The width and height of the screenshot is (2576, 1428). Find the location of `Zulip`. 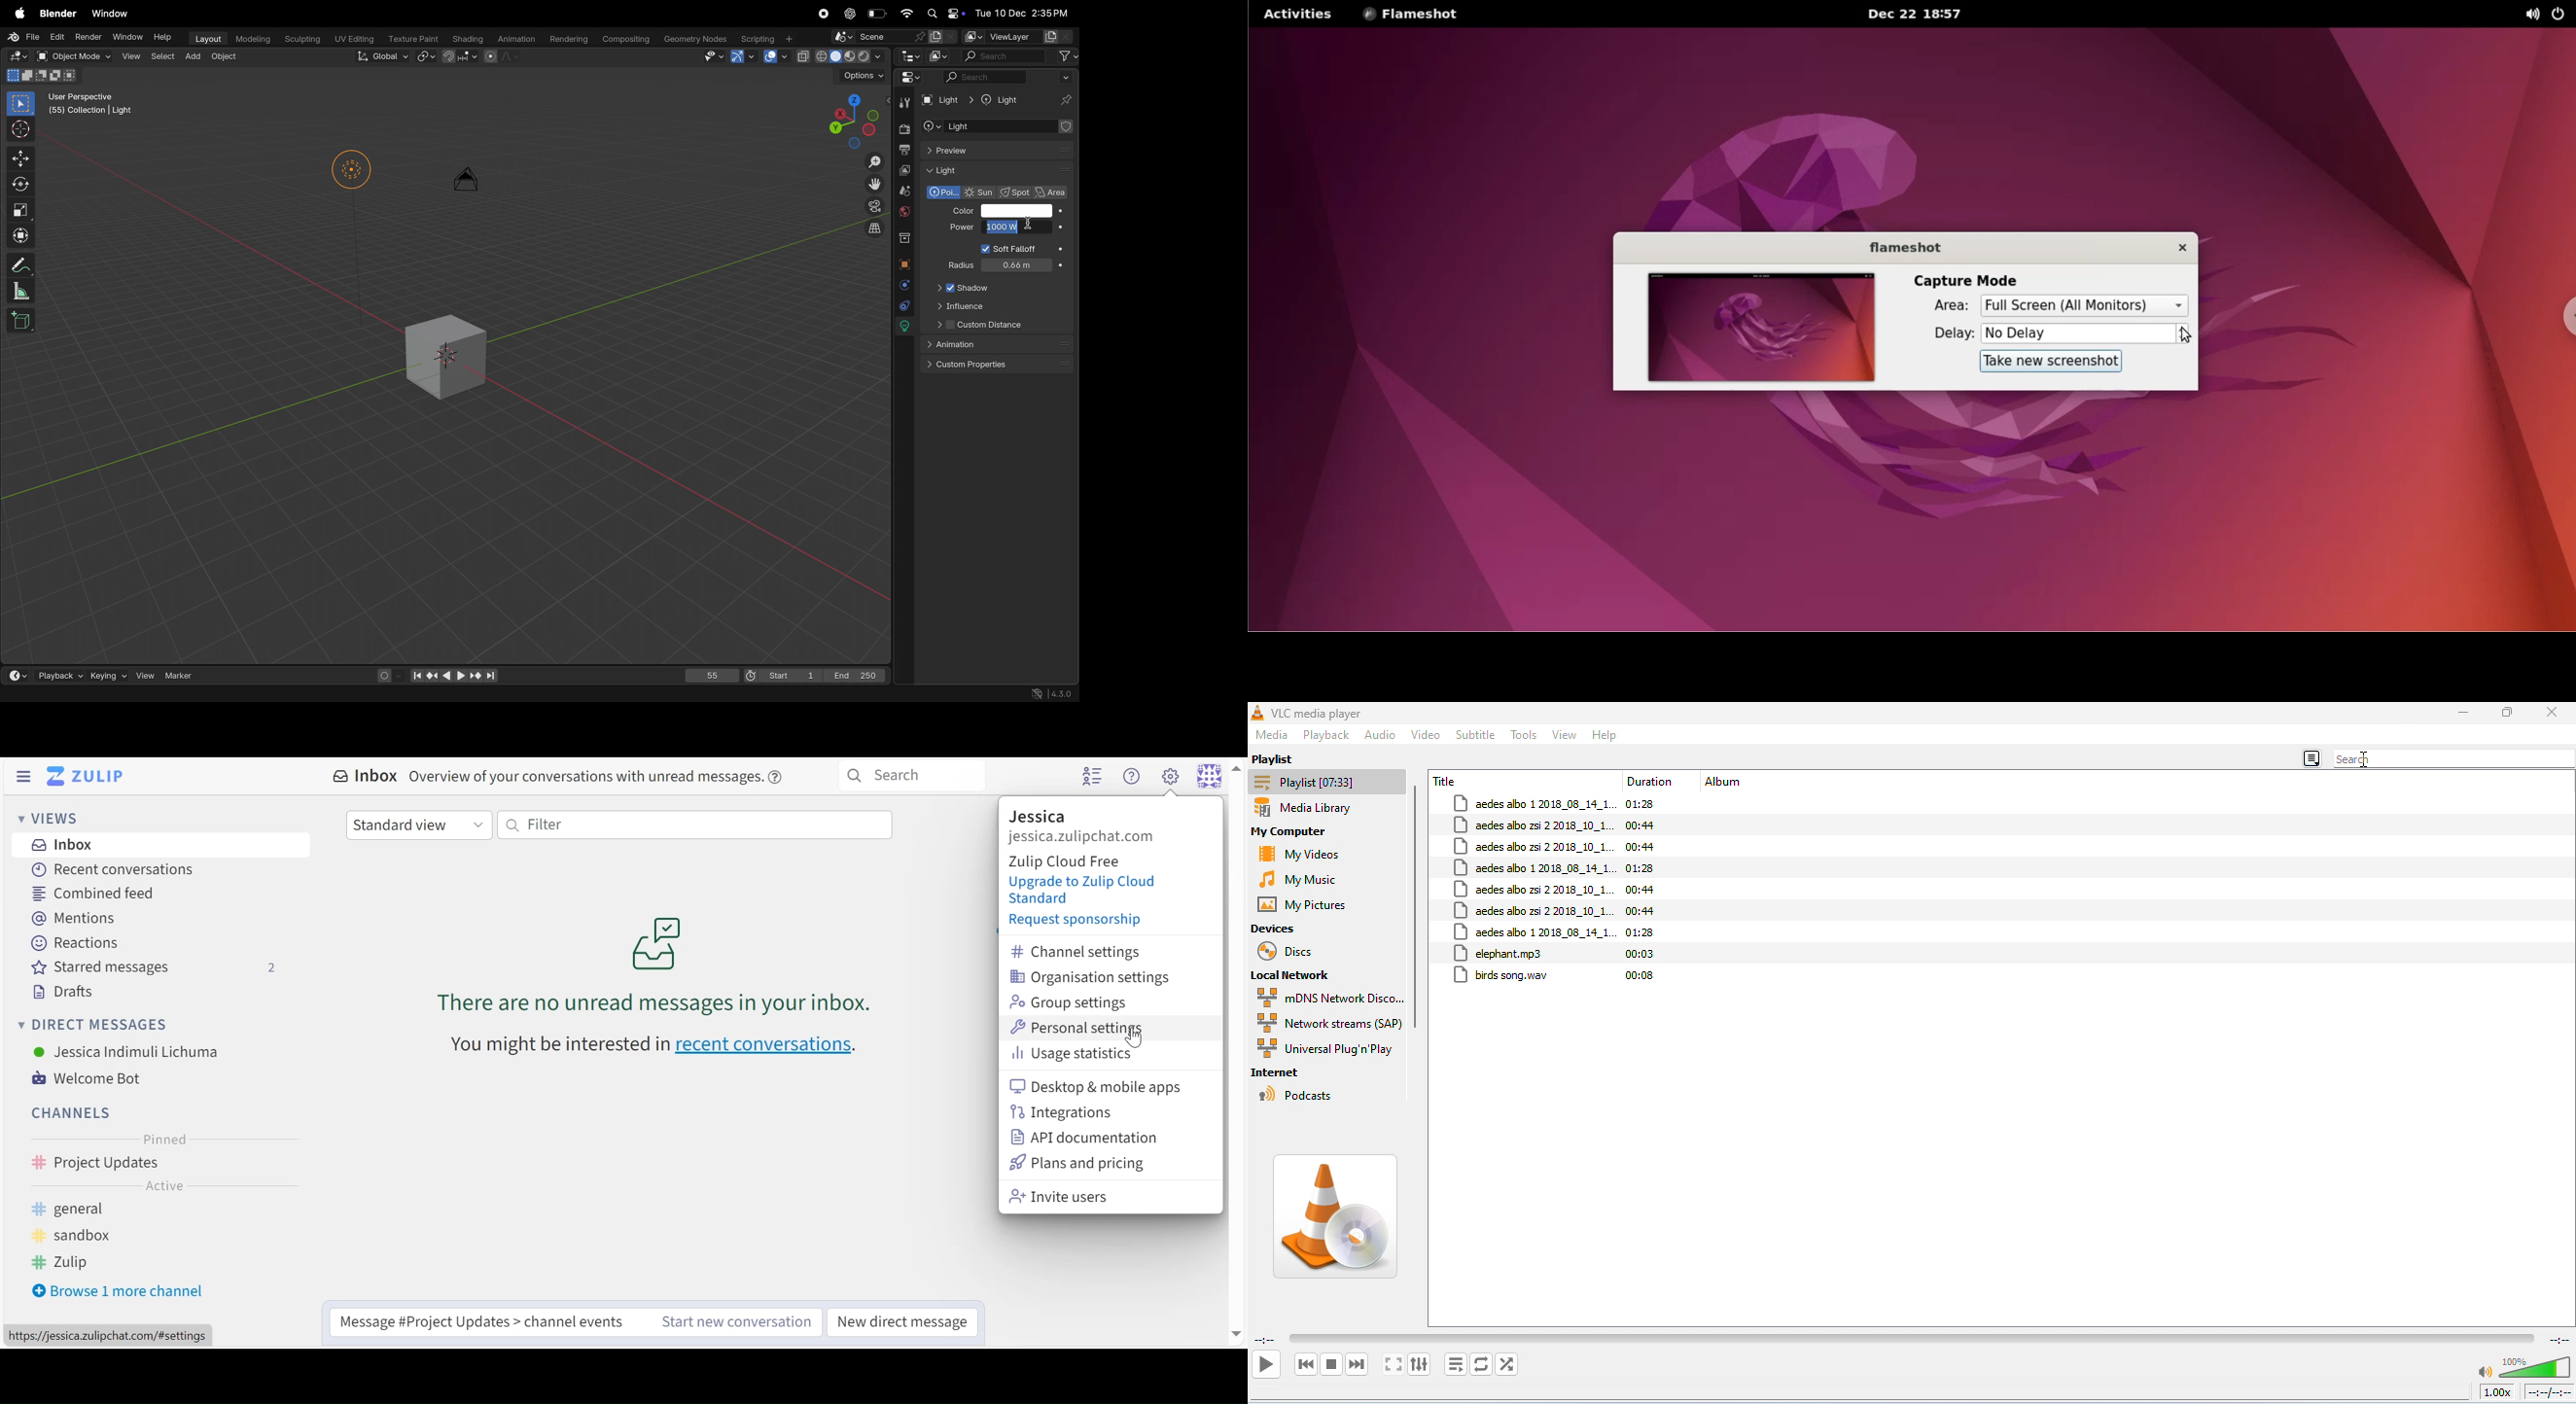

Zulip is located at coordinates (63, 1264).